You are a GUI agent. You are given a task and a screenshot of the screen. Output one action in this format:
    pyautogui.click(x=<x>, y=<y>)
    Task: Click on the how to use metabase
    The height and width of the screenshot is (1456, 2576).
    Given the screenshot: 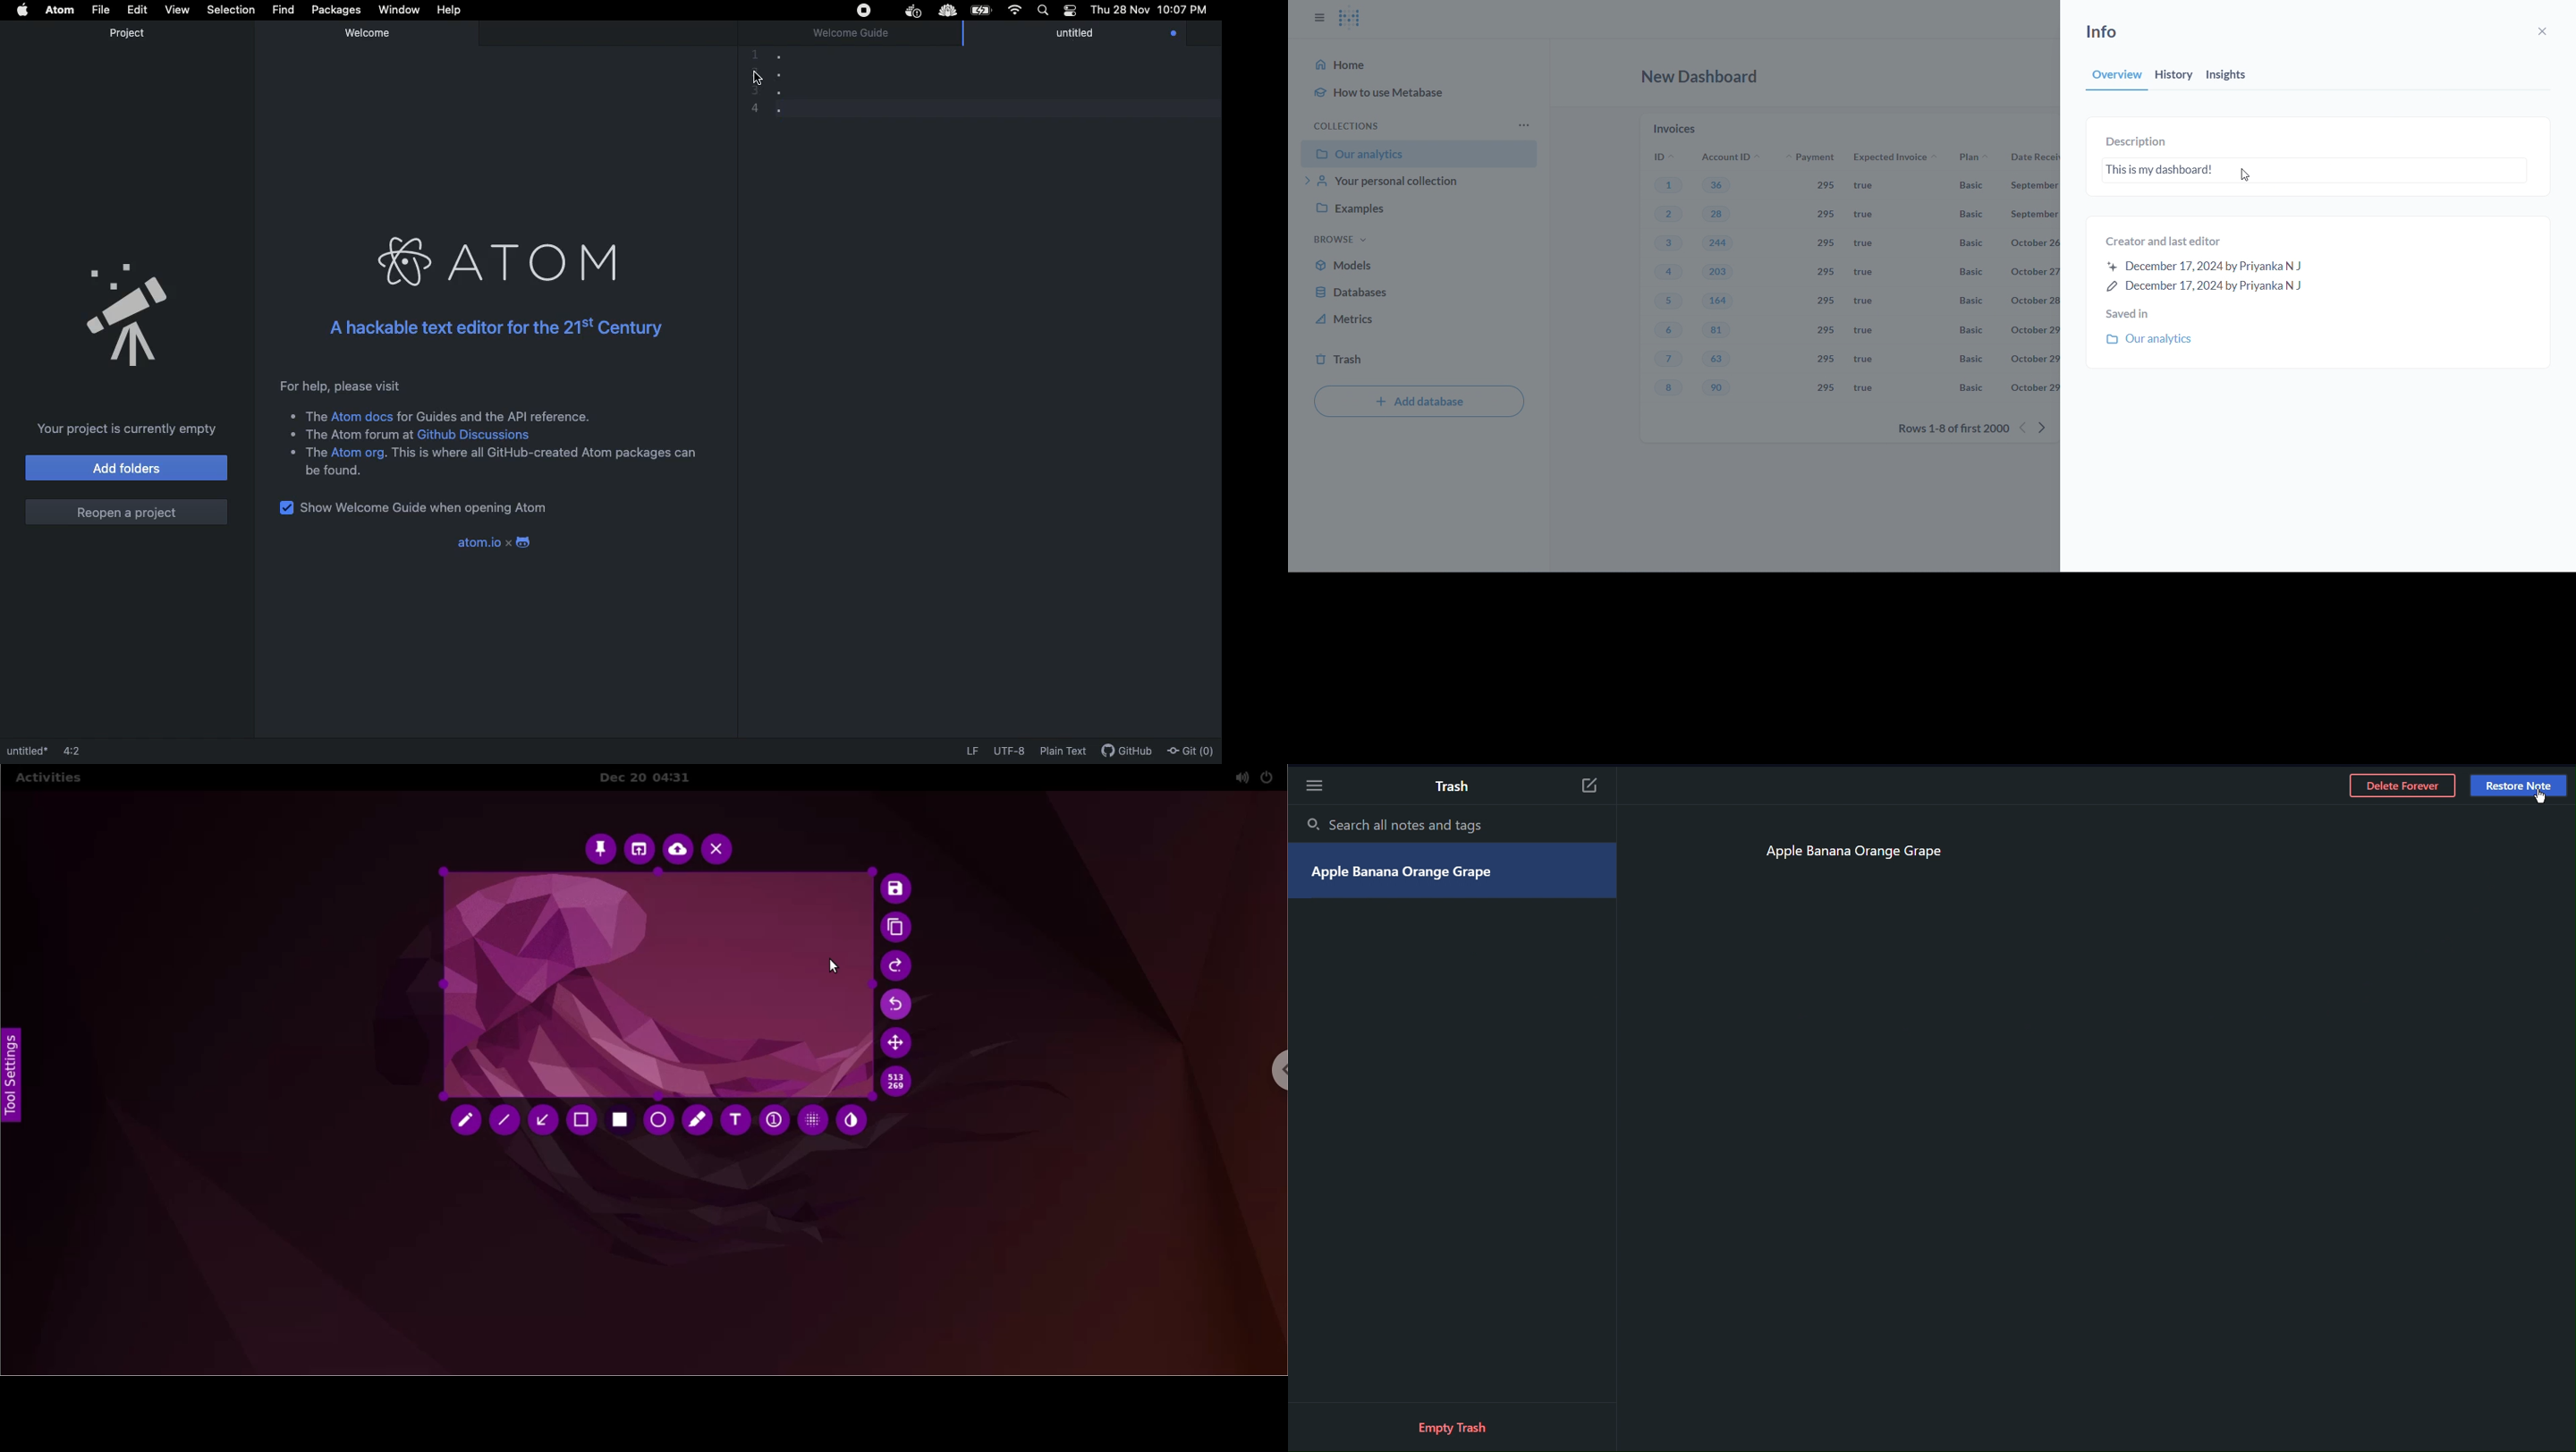 What is the action you would take?
    pyautogui.click(x=1393, y=89)
    